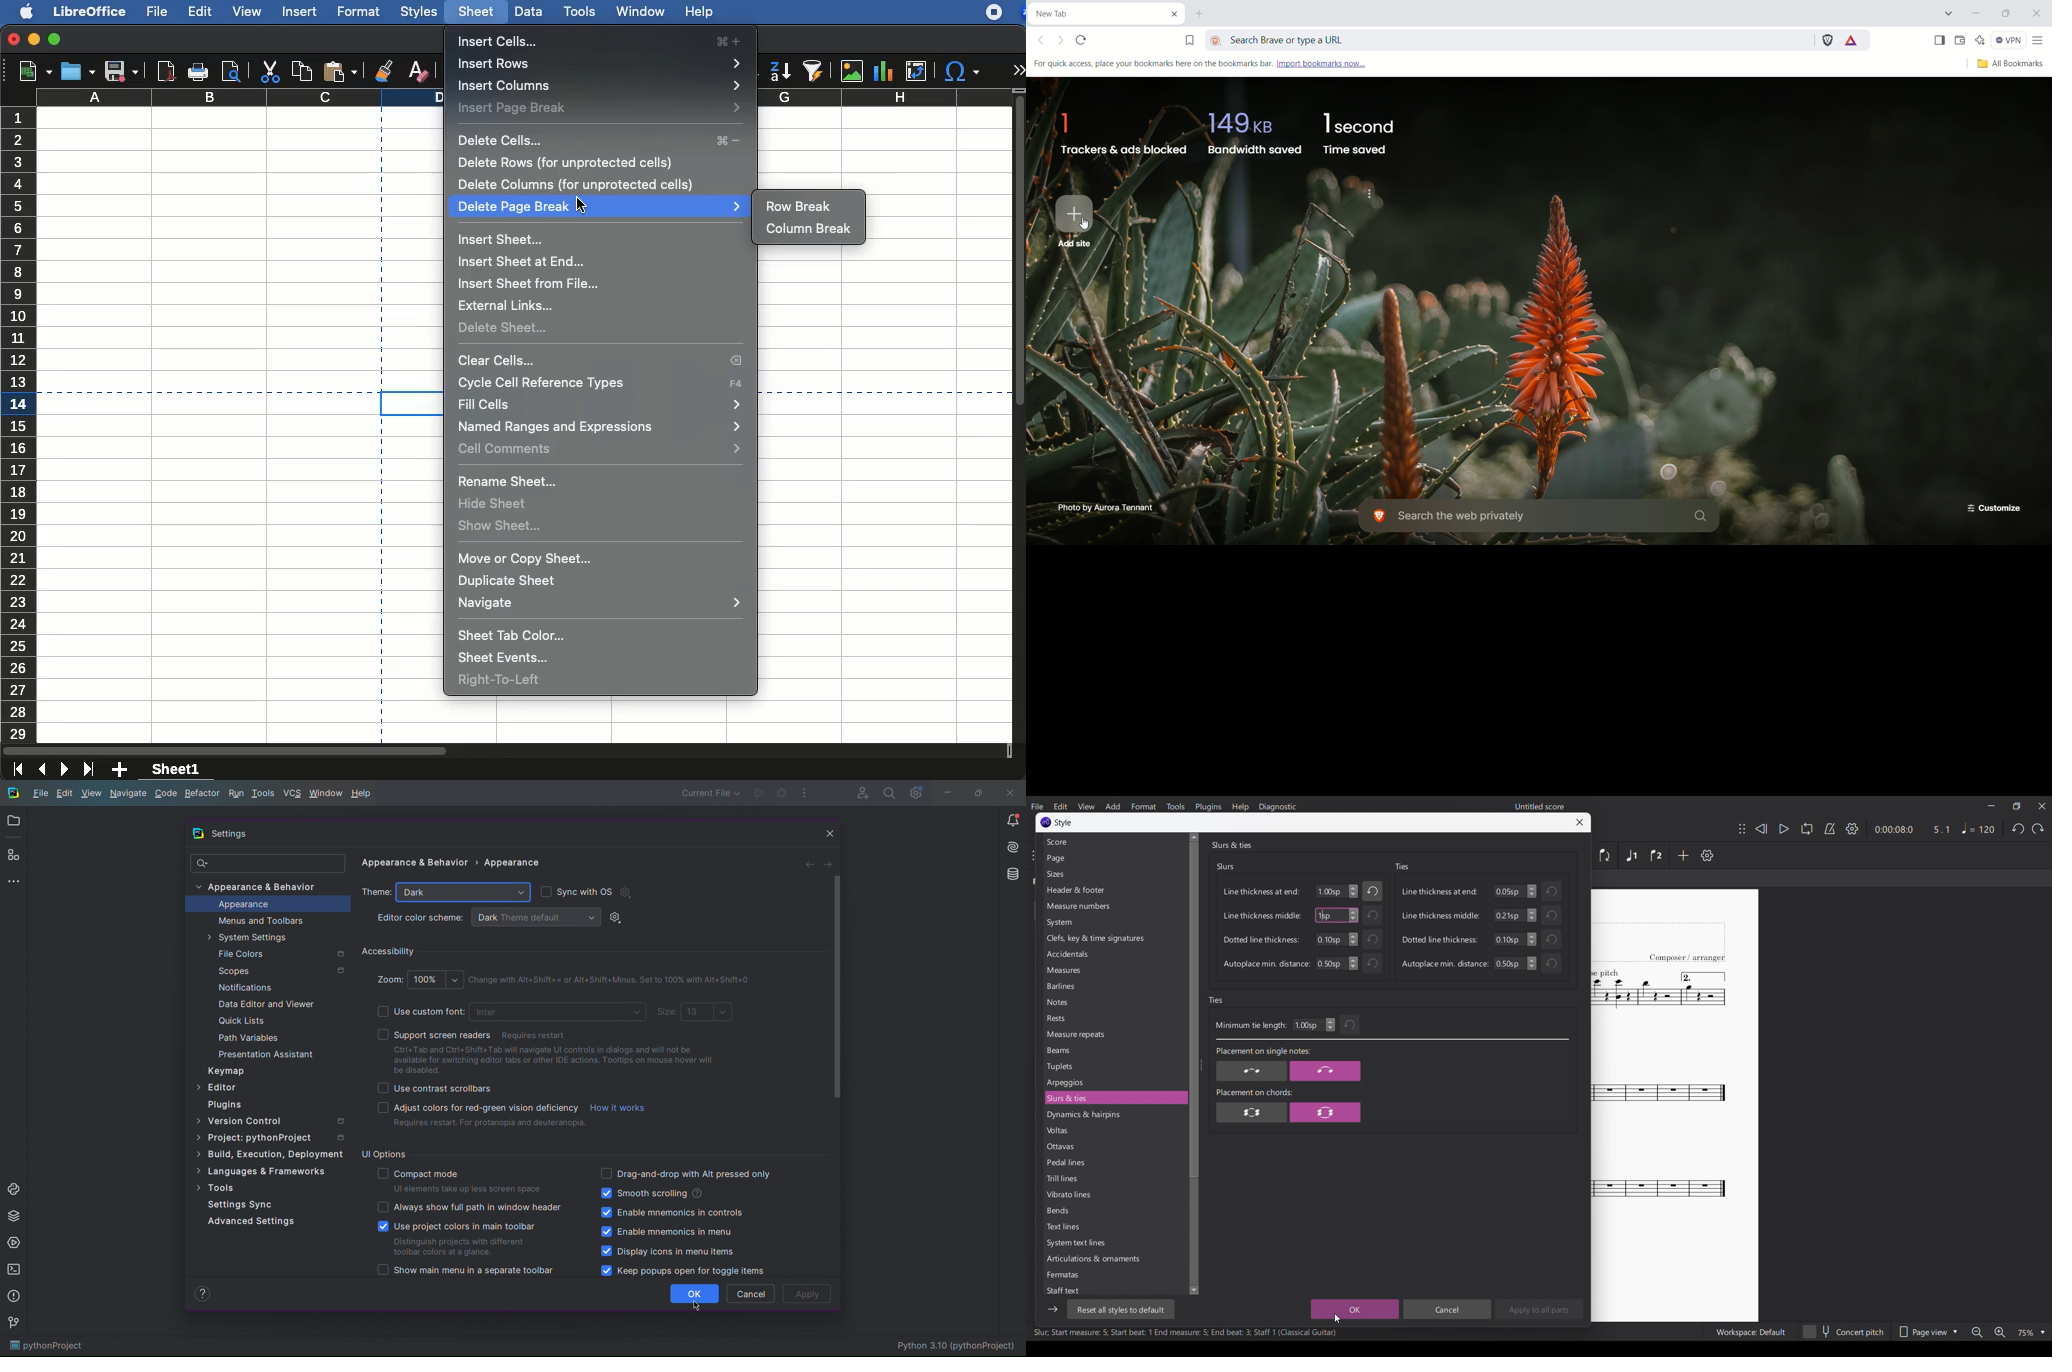 This screenshot has height=1372, width=2072. Describe the element at coordinates (700, 12) in the screenshot. I see `help` at that location.